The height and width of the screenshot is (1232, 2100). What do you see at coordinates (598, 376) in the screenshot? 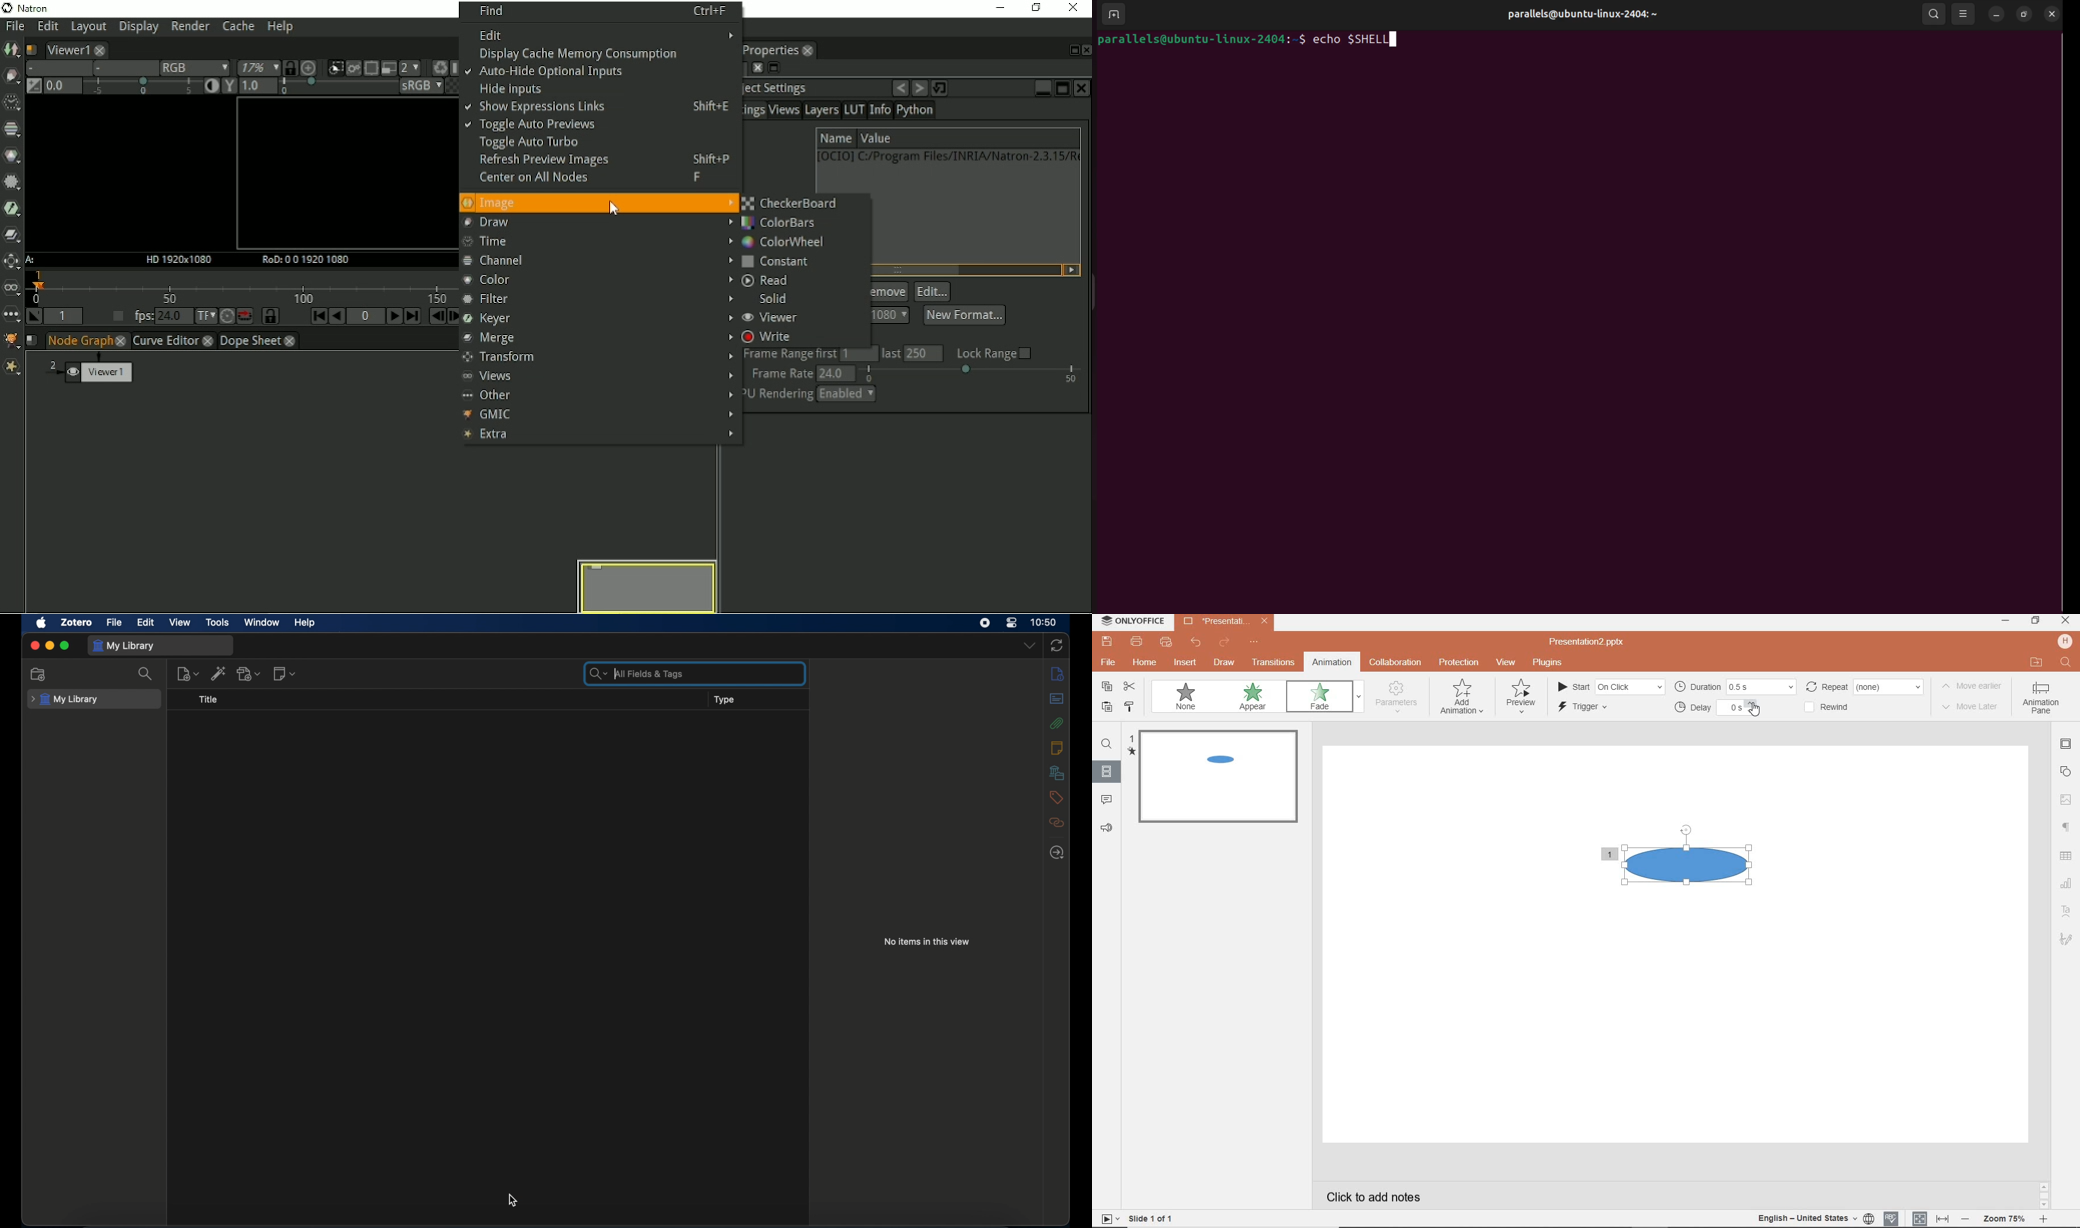
I see `Views` at bounding box center [598, 376].